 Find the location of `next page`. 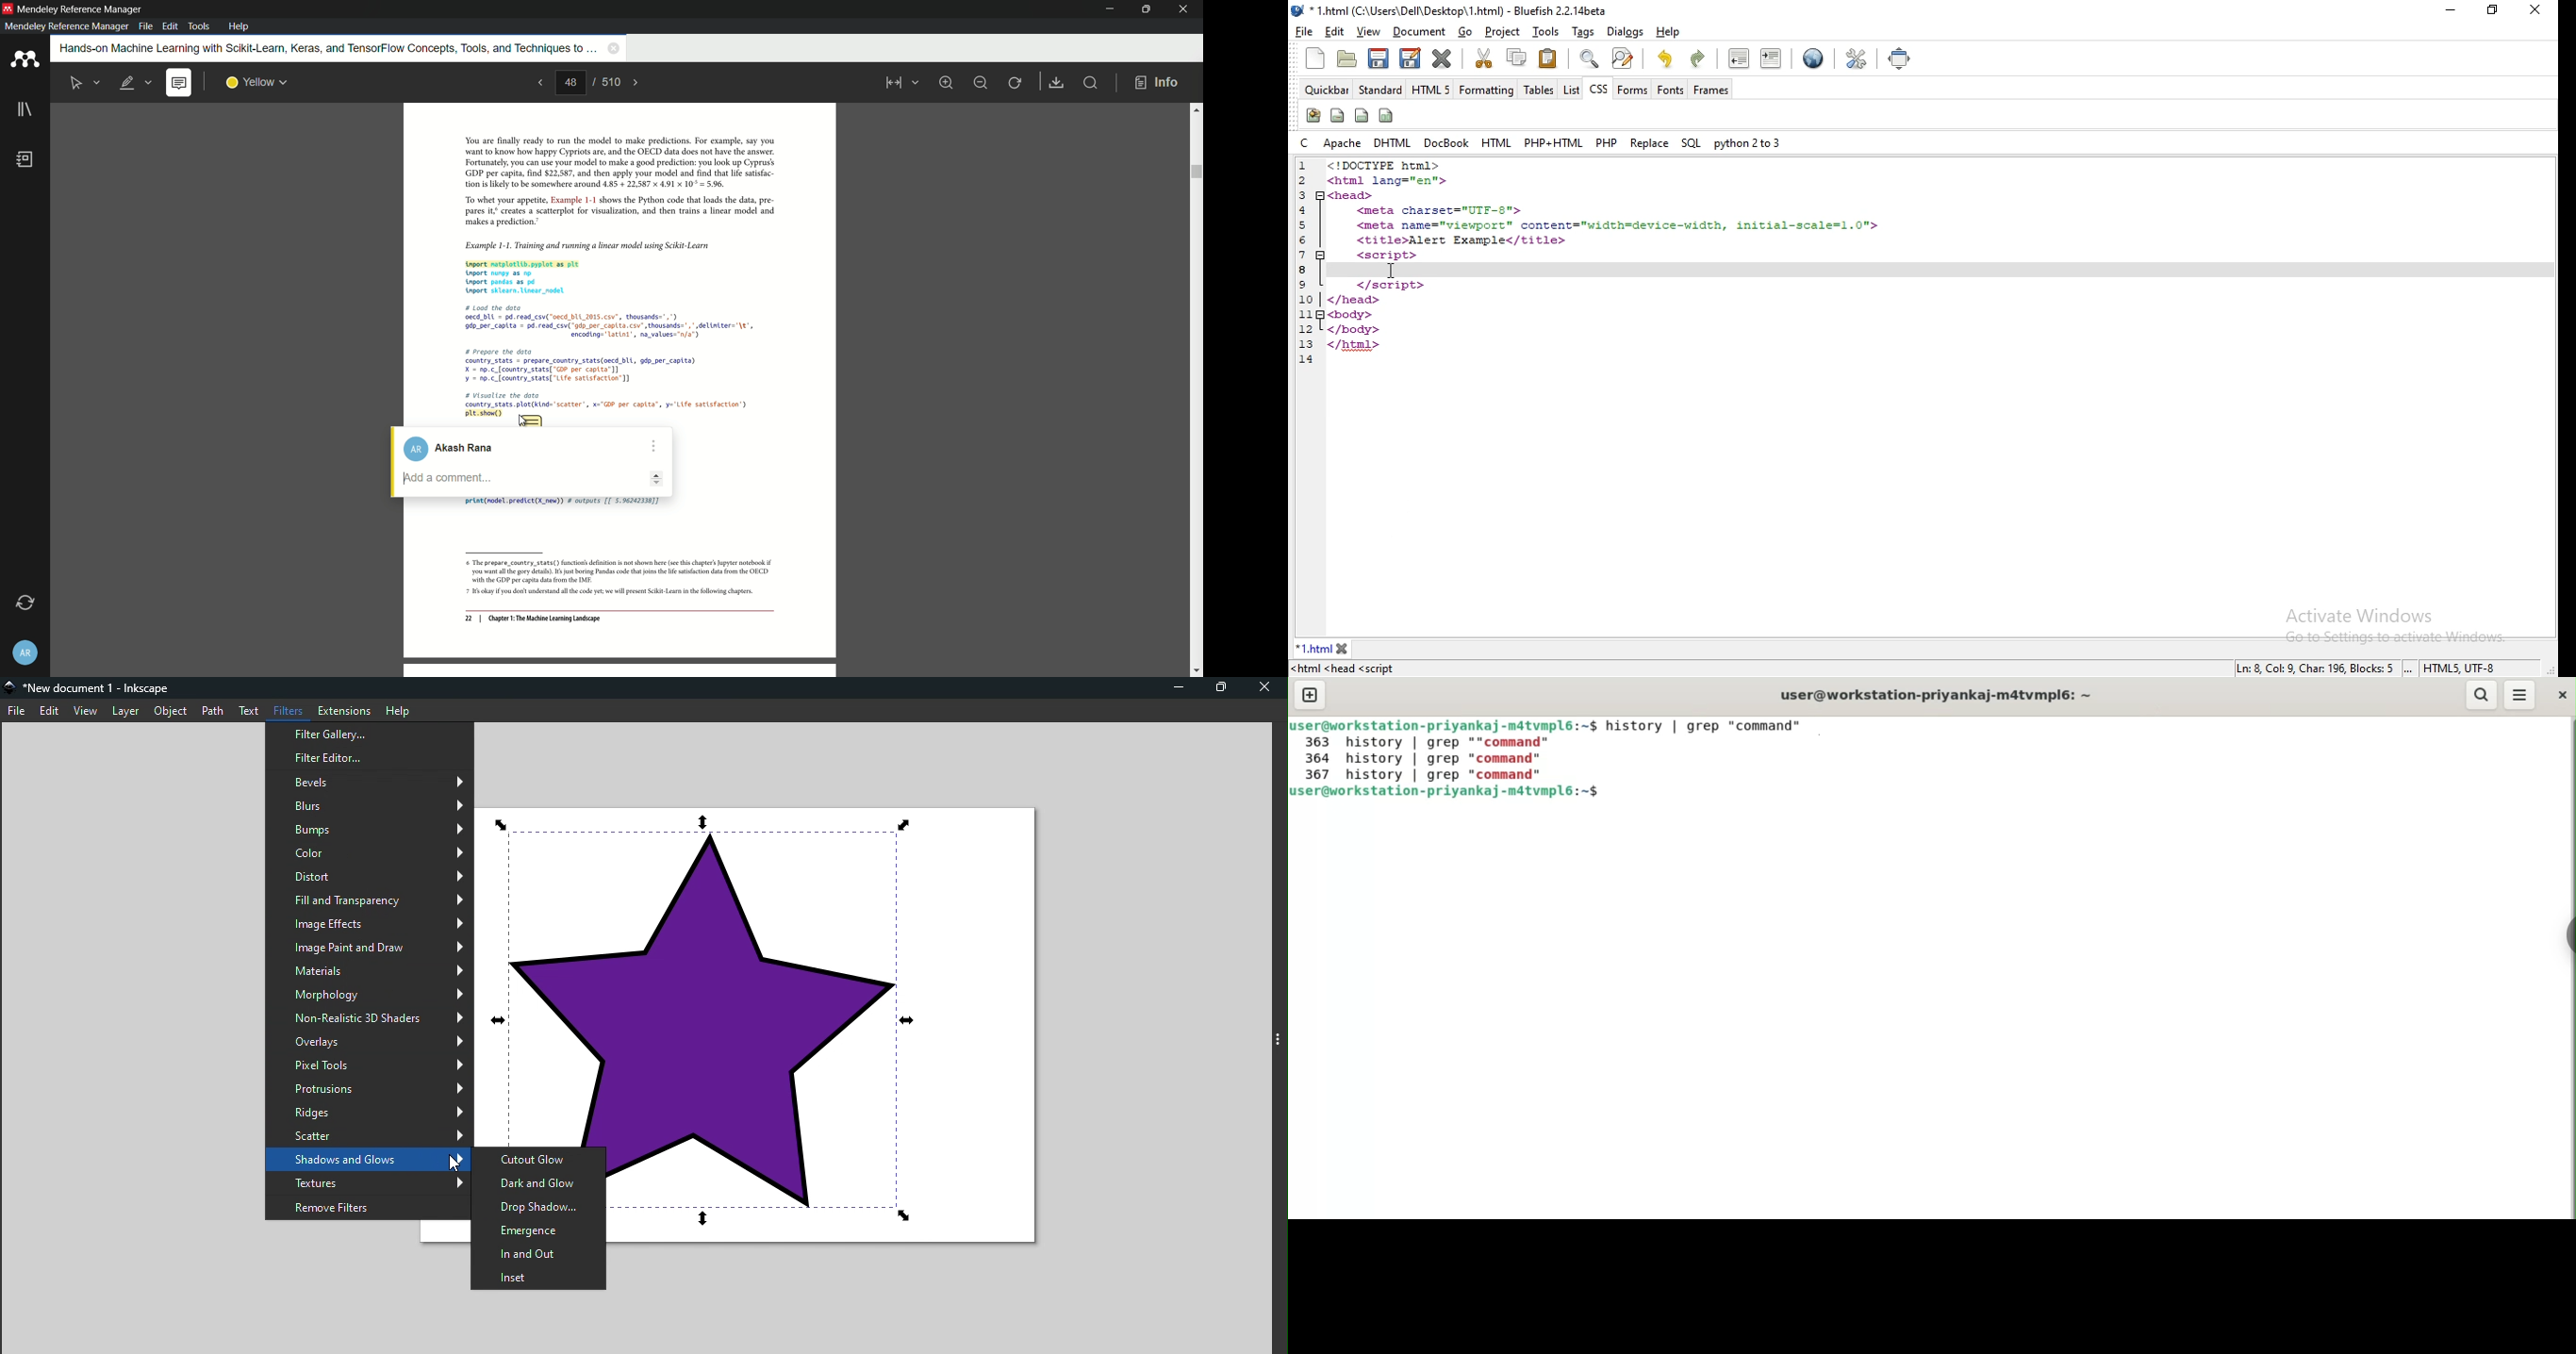

next page is located at coordinates (637, 83).